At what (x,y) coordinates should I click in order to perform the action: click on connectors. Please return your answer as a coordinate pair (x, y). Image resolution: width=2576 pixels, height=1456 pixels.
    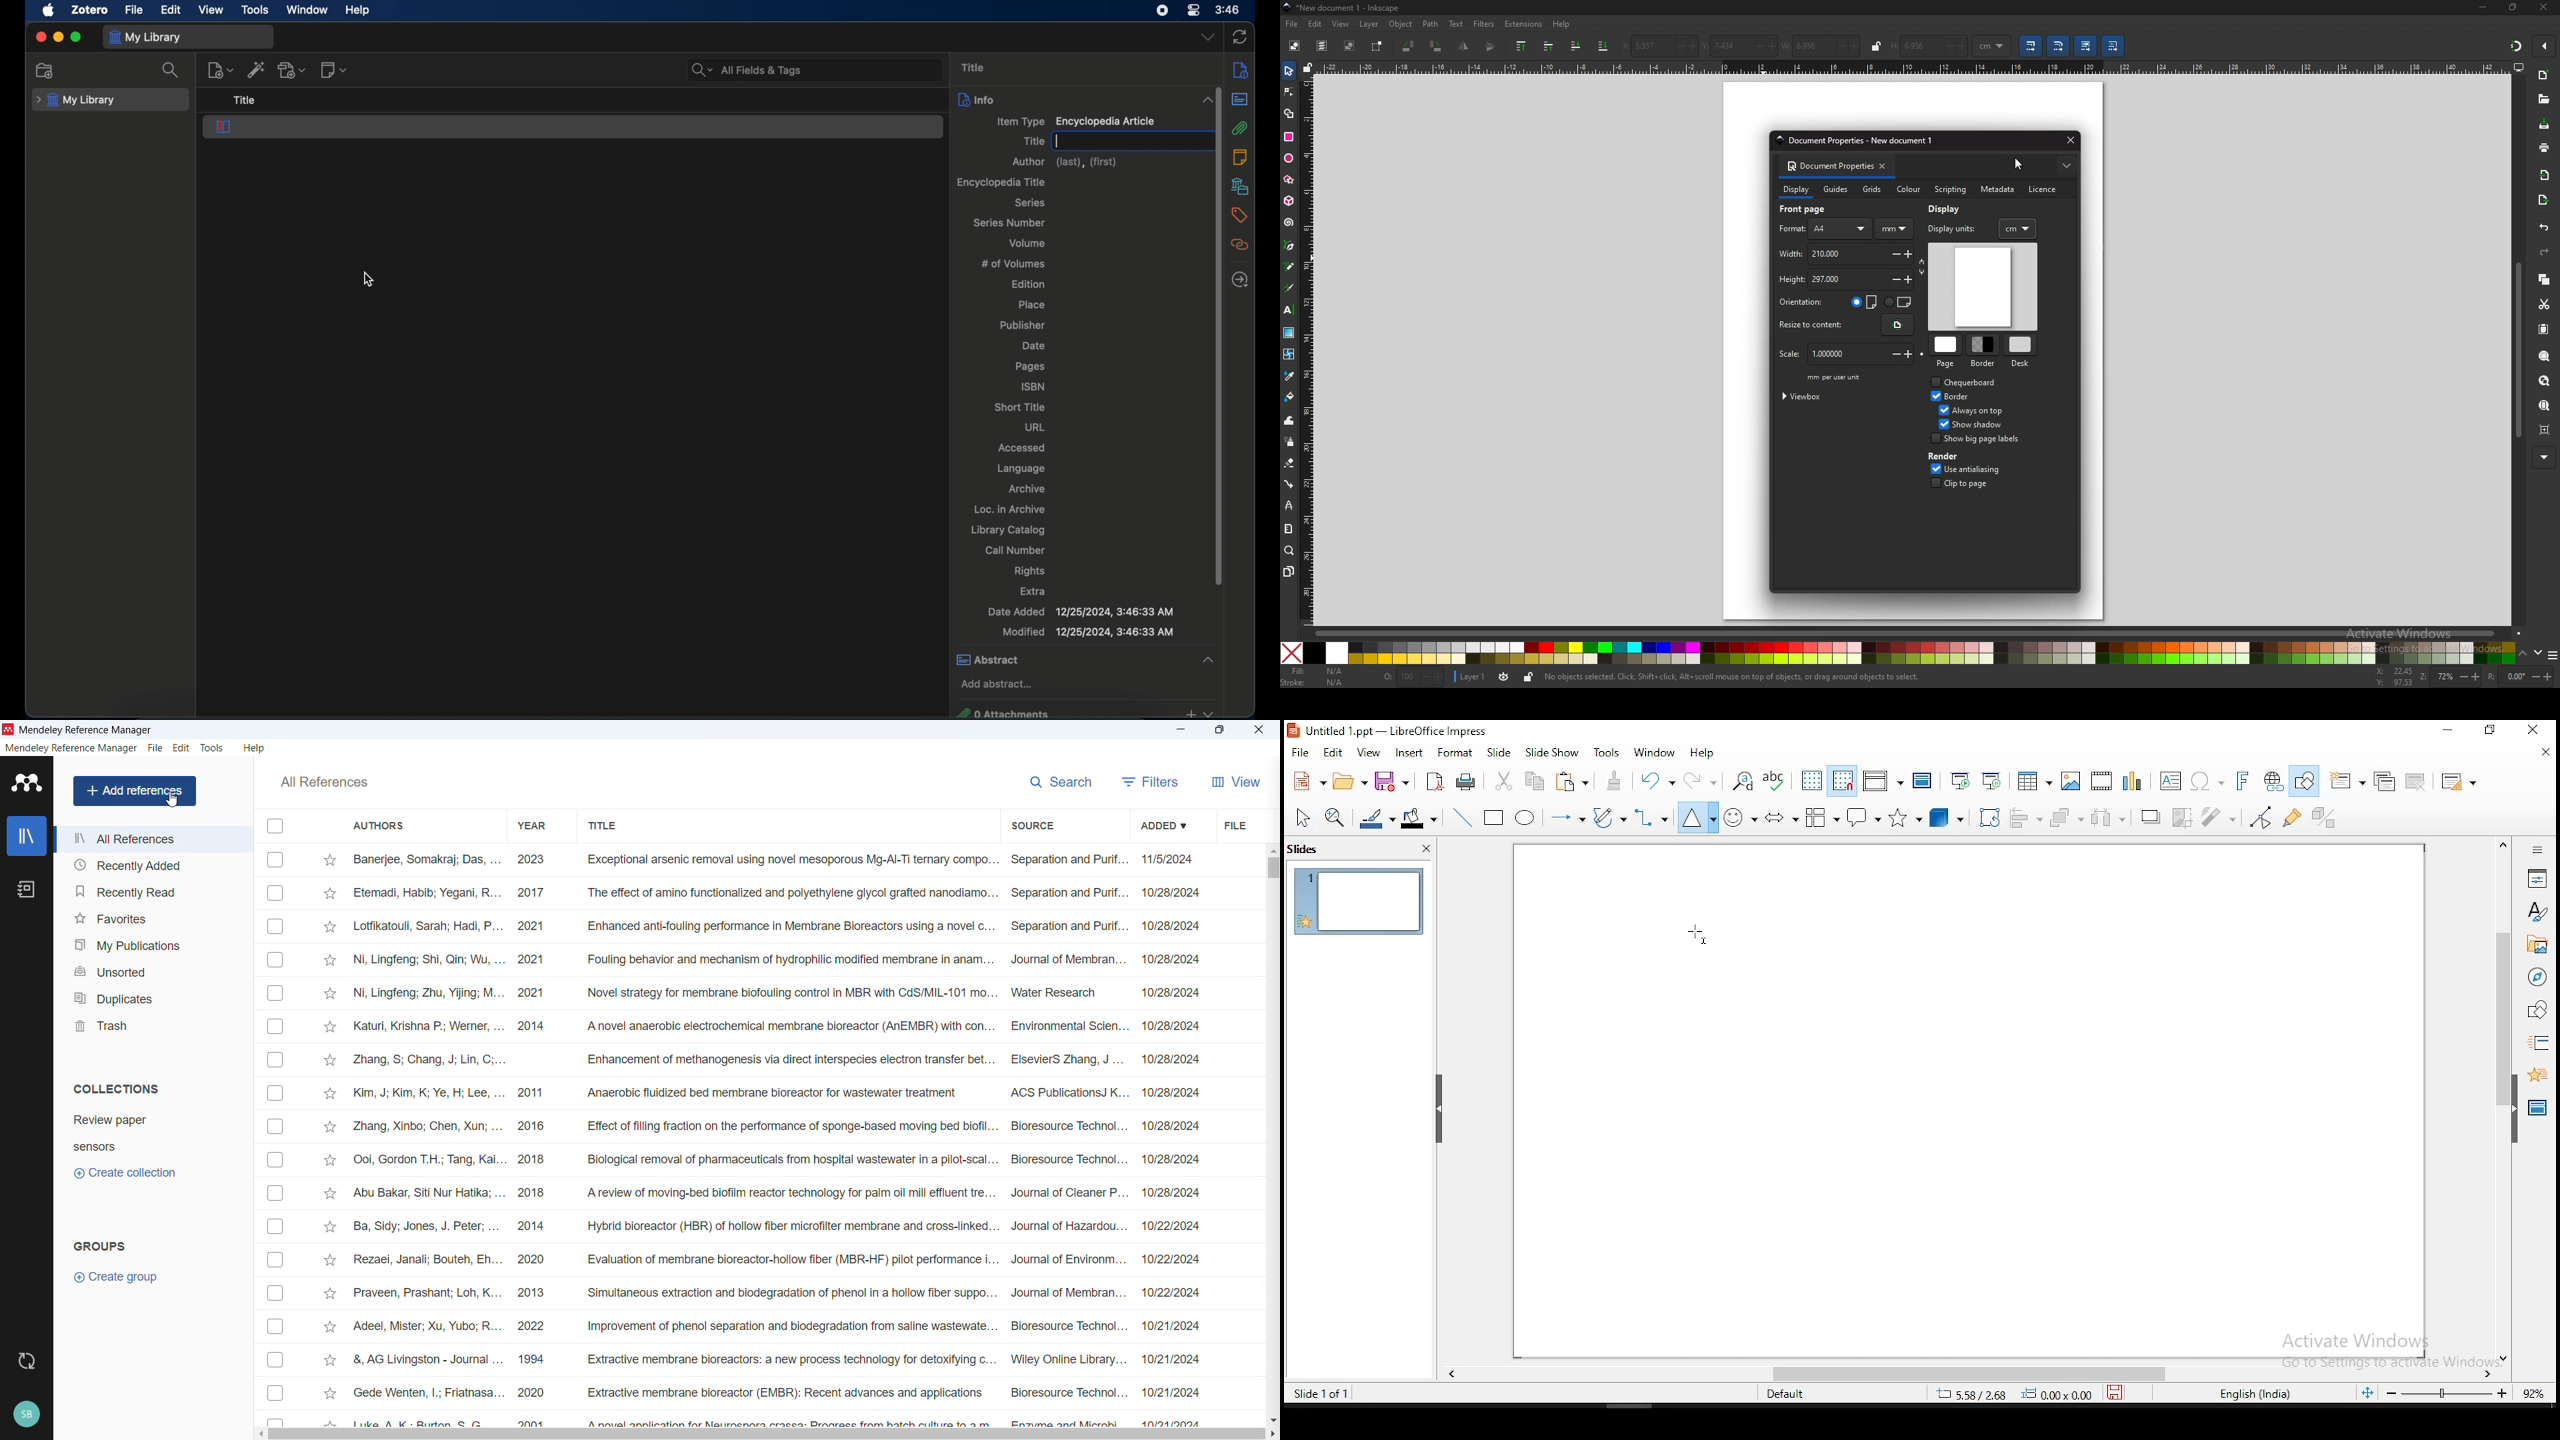
    Looking at the image, I should click on (1651, 818).